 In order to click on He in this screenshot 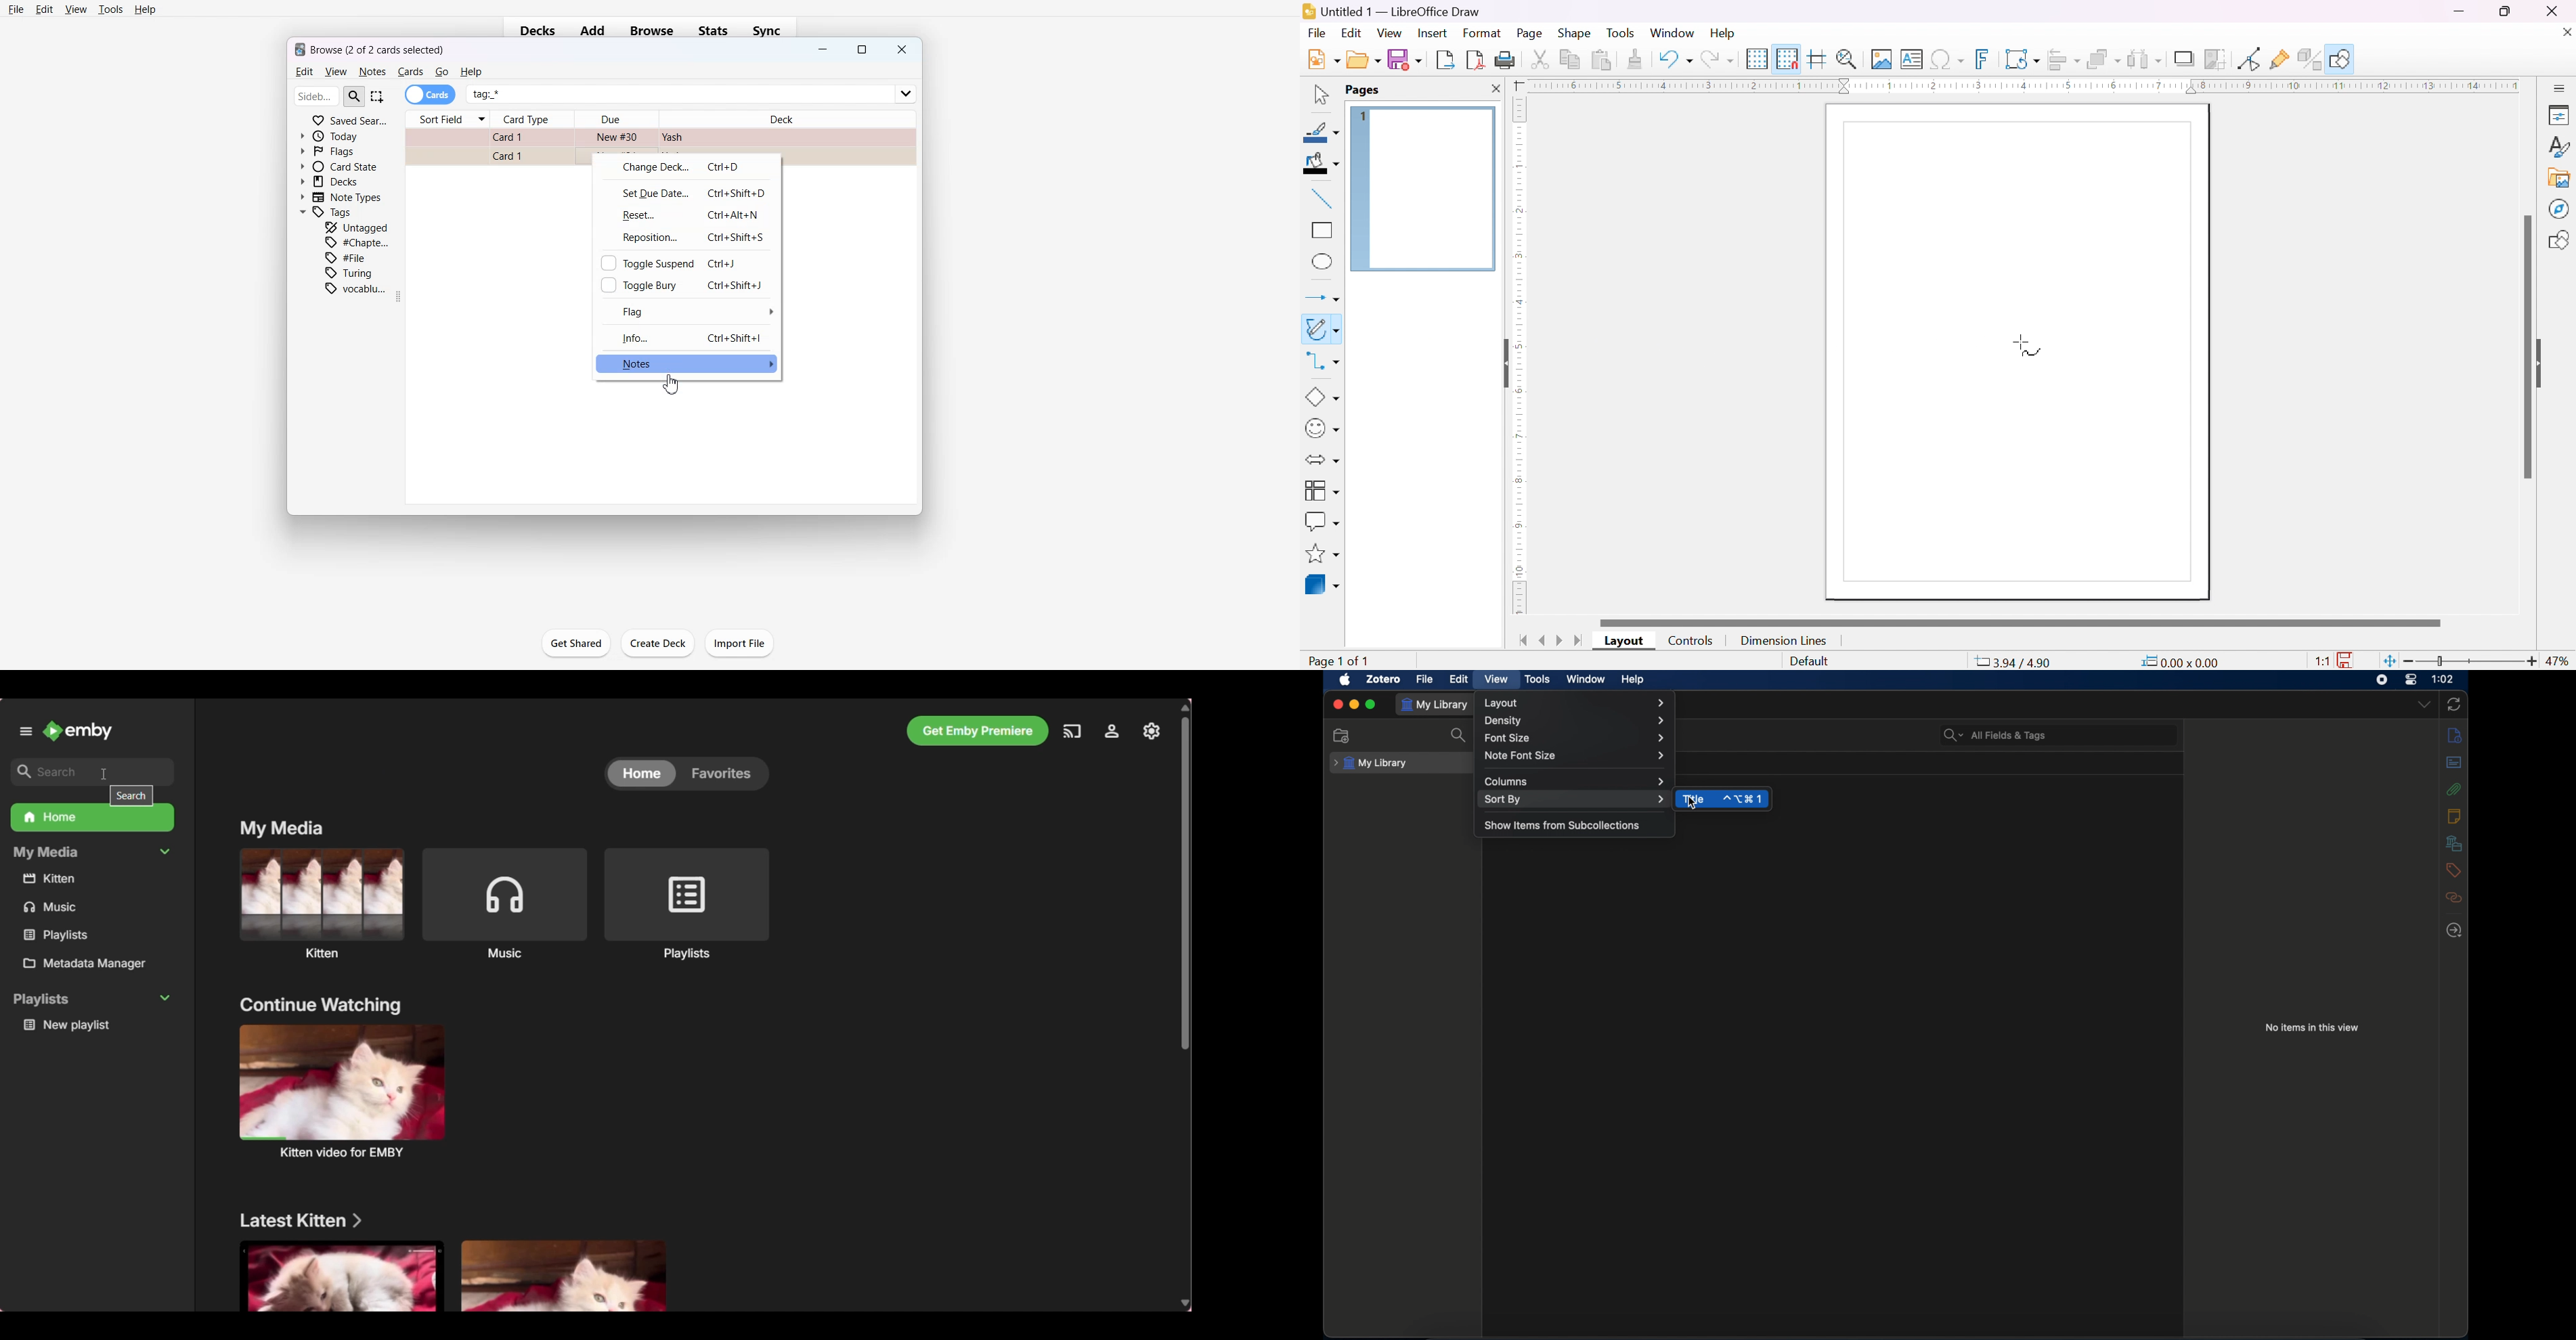, I will do `click(471, 72)`.